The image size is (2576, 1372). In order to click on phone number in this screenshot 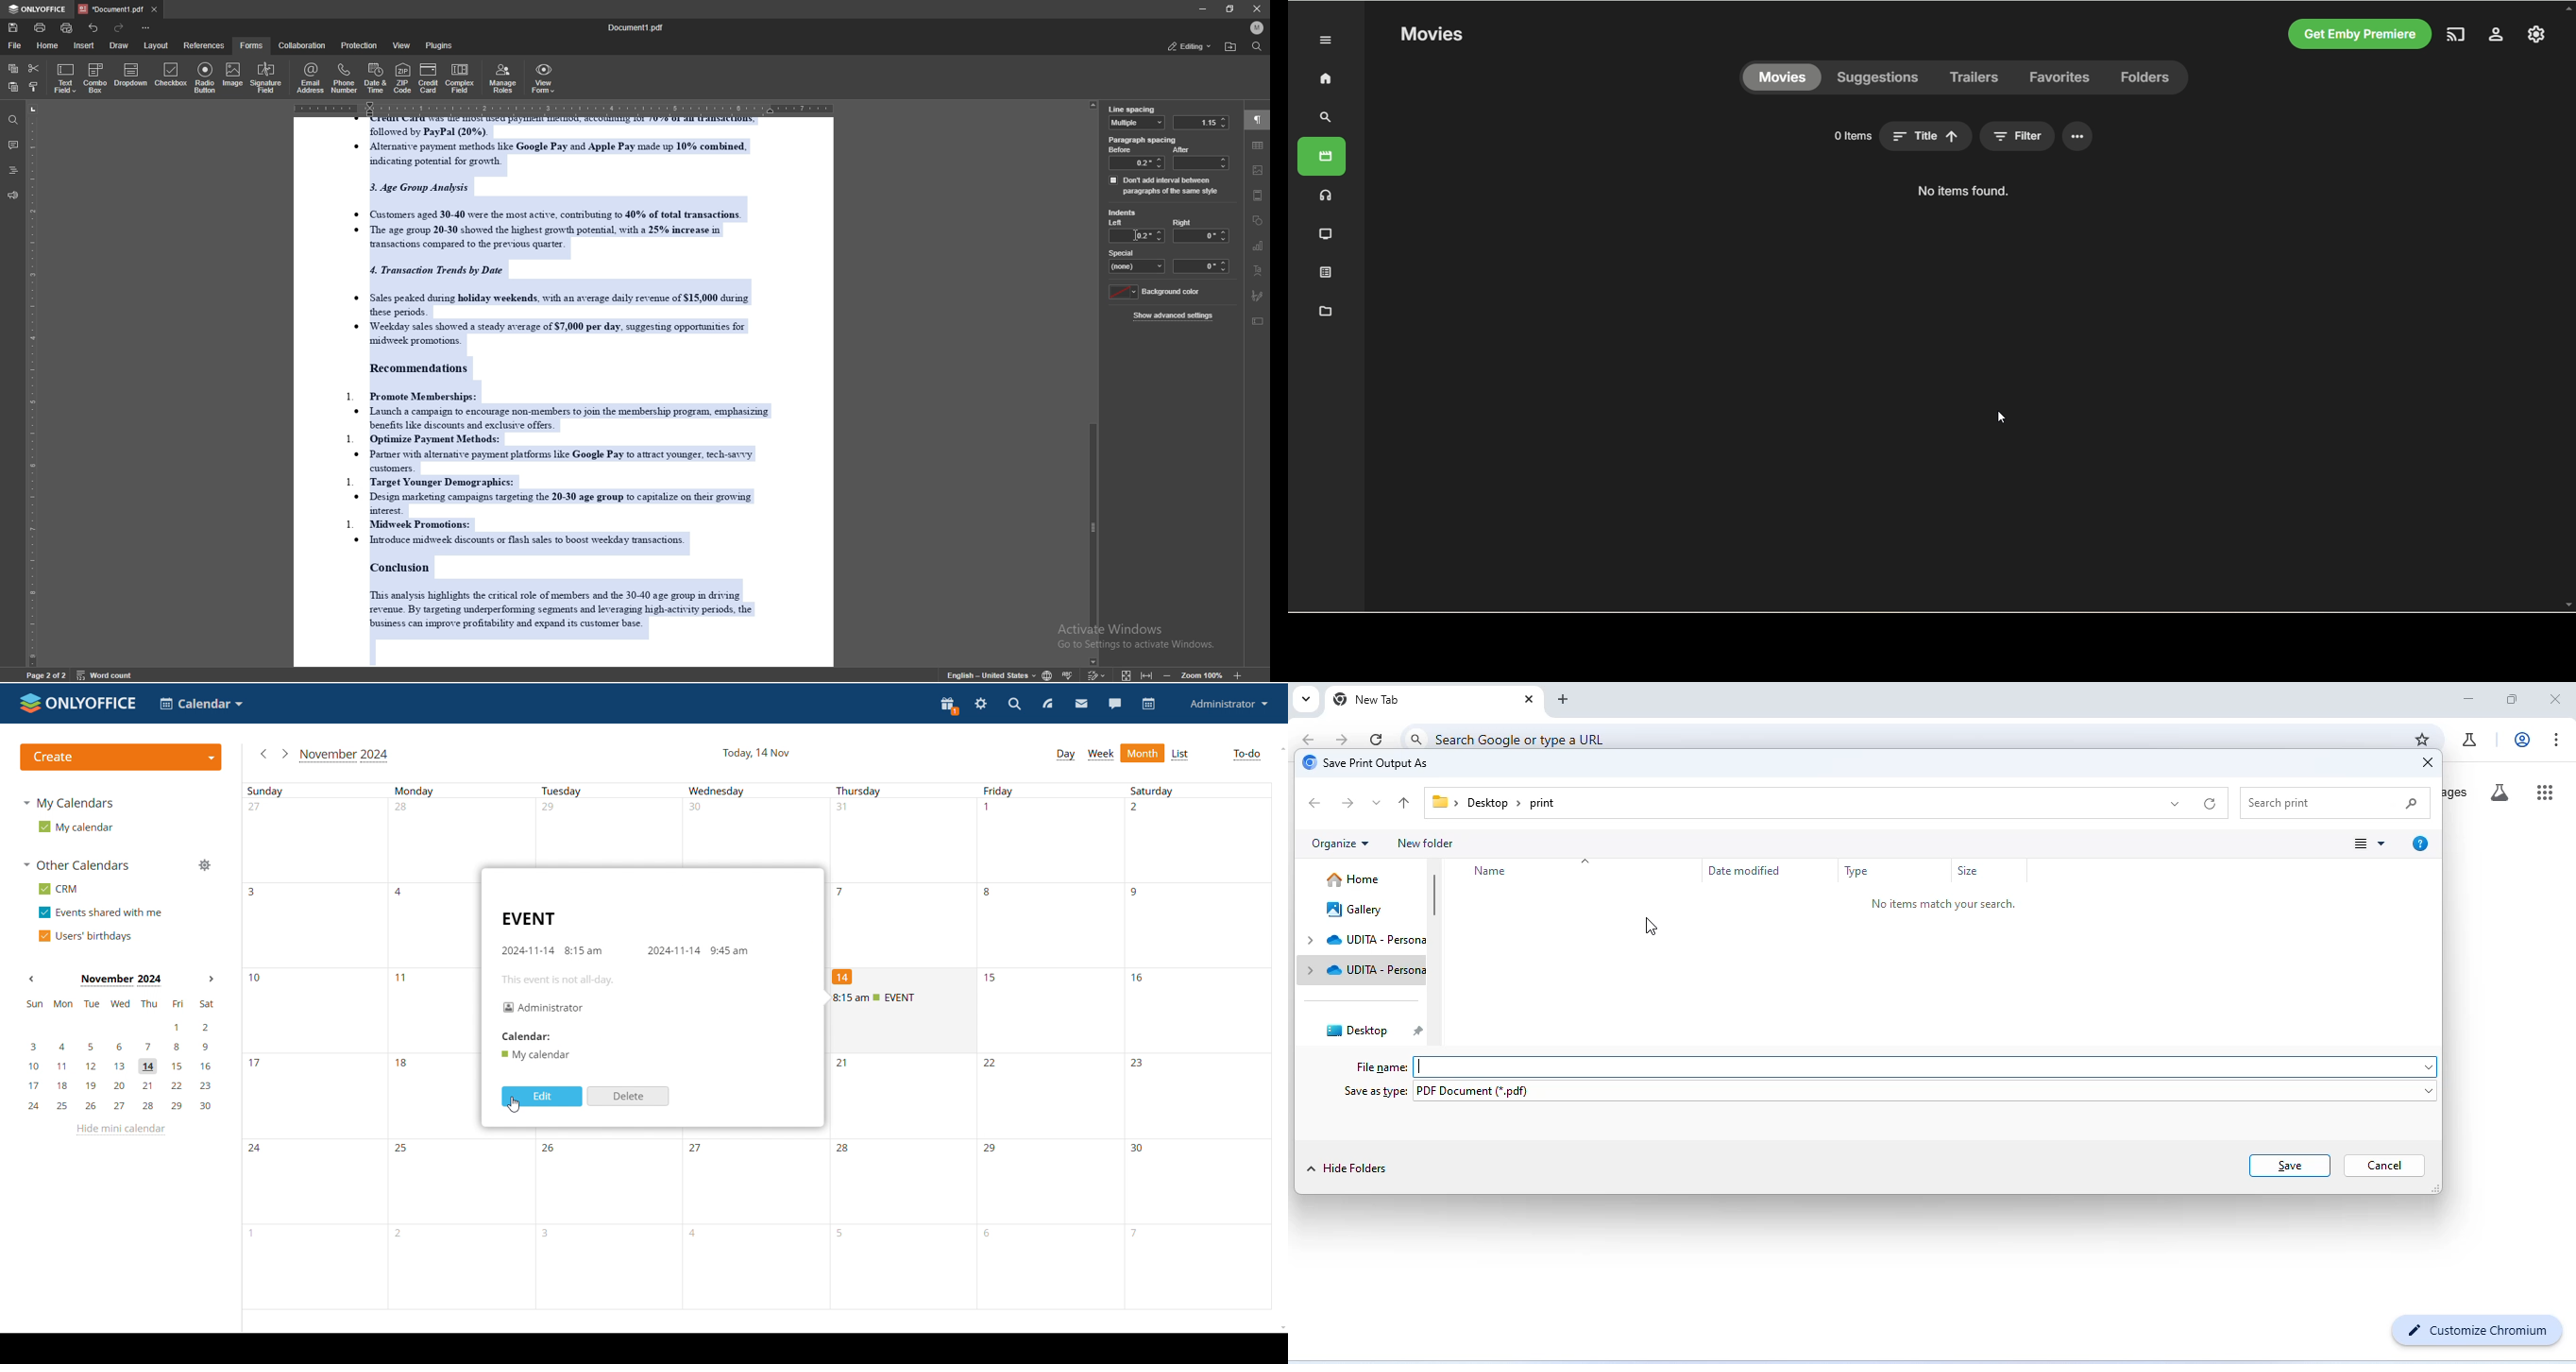, I will do `click(346, 78)`.